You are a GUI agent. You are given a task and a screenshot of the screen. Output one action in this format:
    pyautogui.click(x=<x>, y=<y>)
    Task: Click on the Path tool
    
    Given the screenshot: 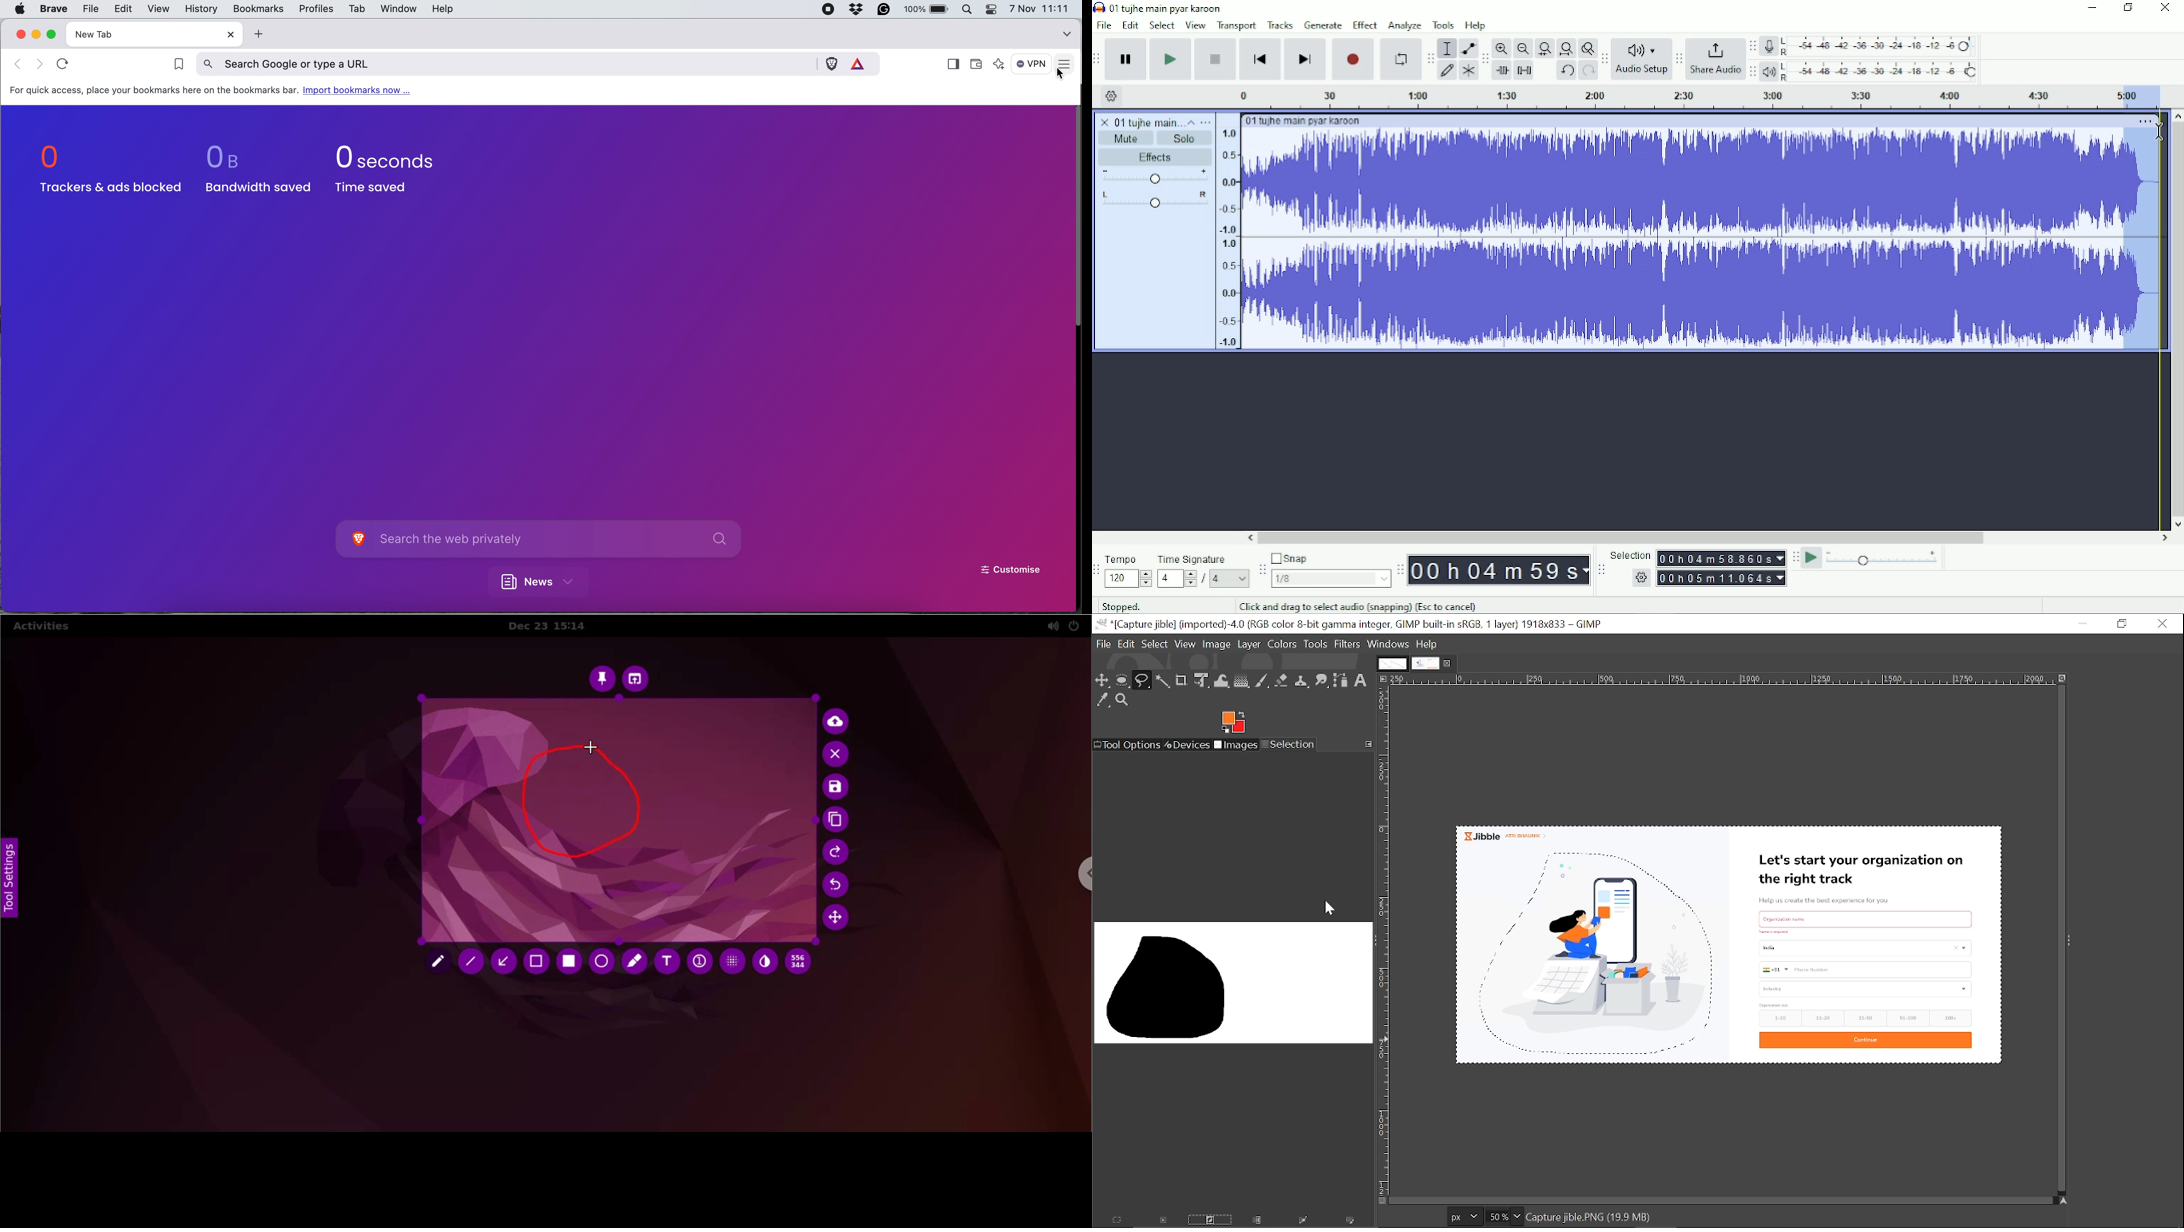 What is the action you would take?
    pyautogui.click(x=1342, y=682)
    